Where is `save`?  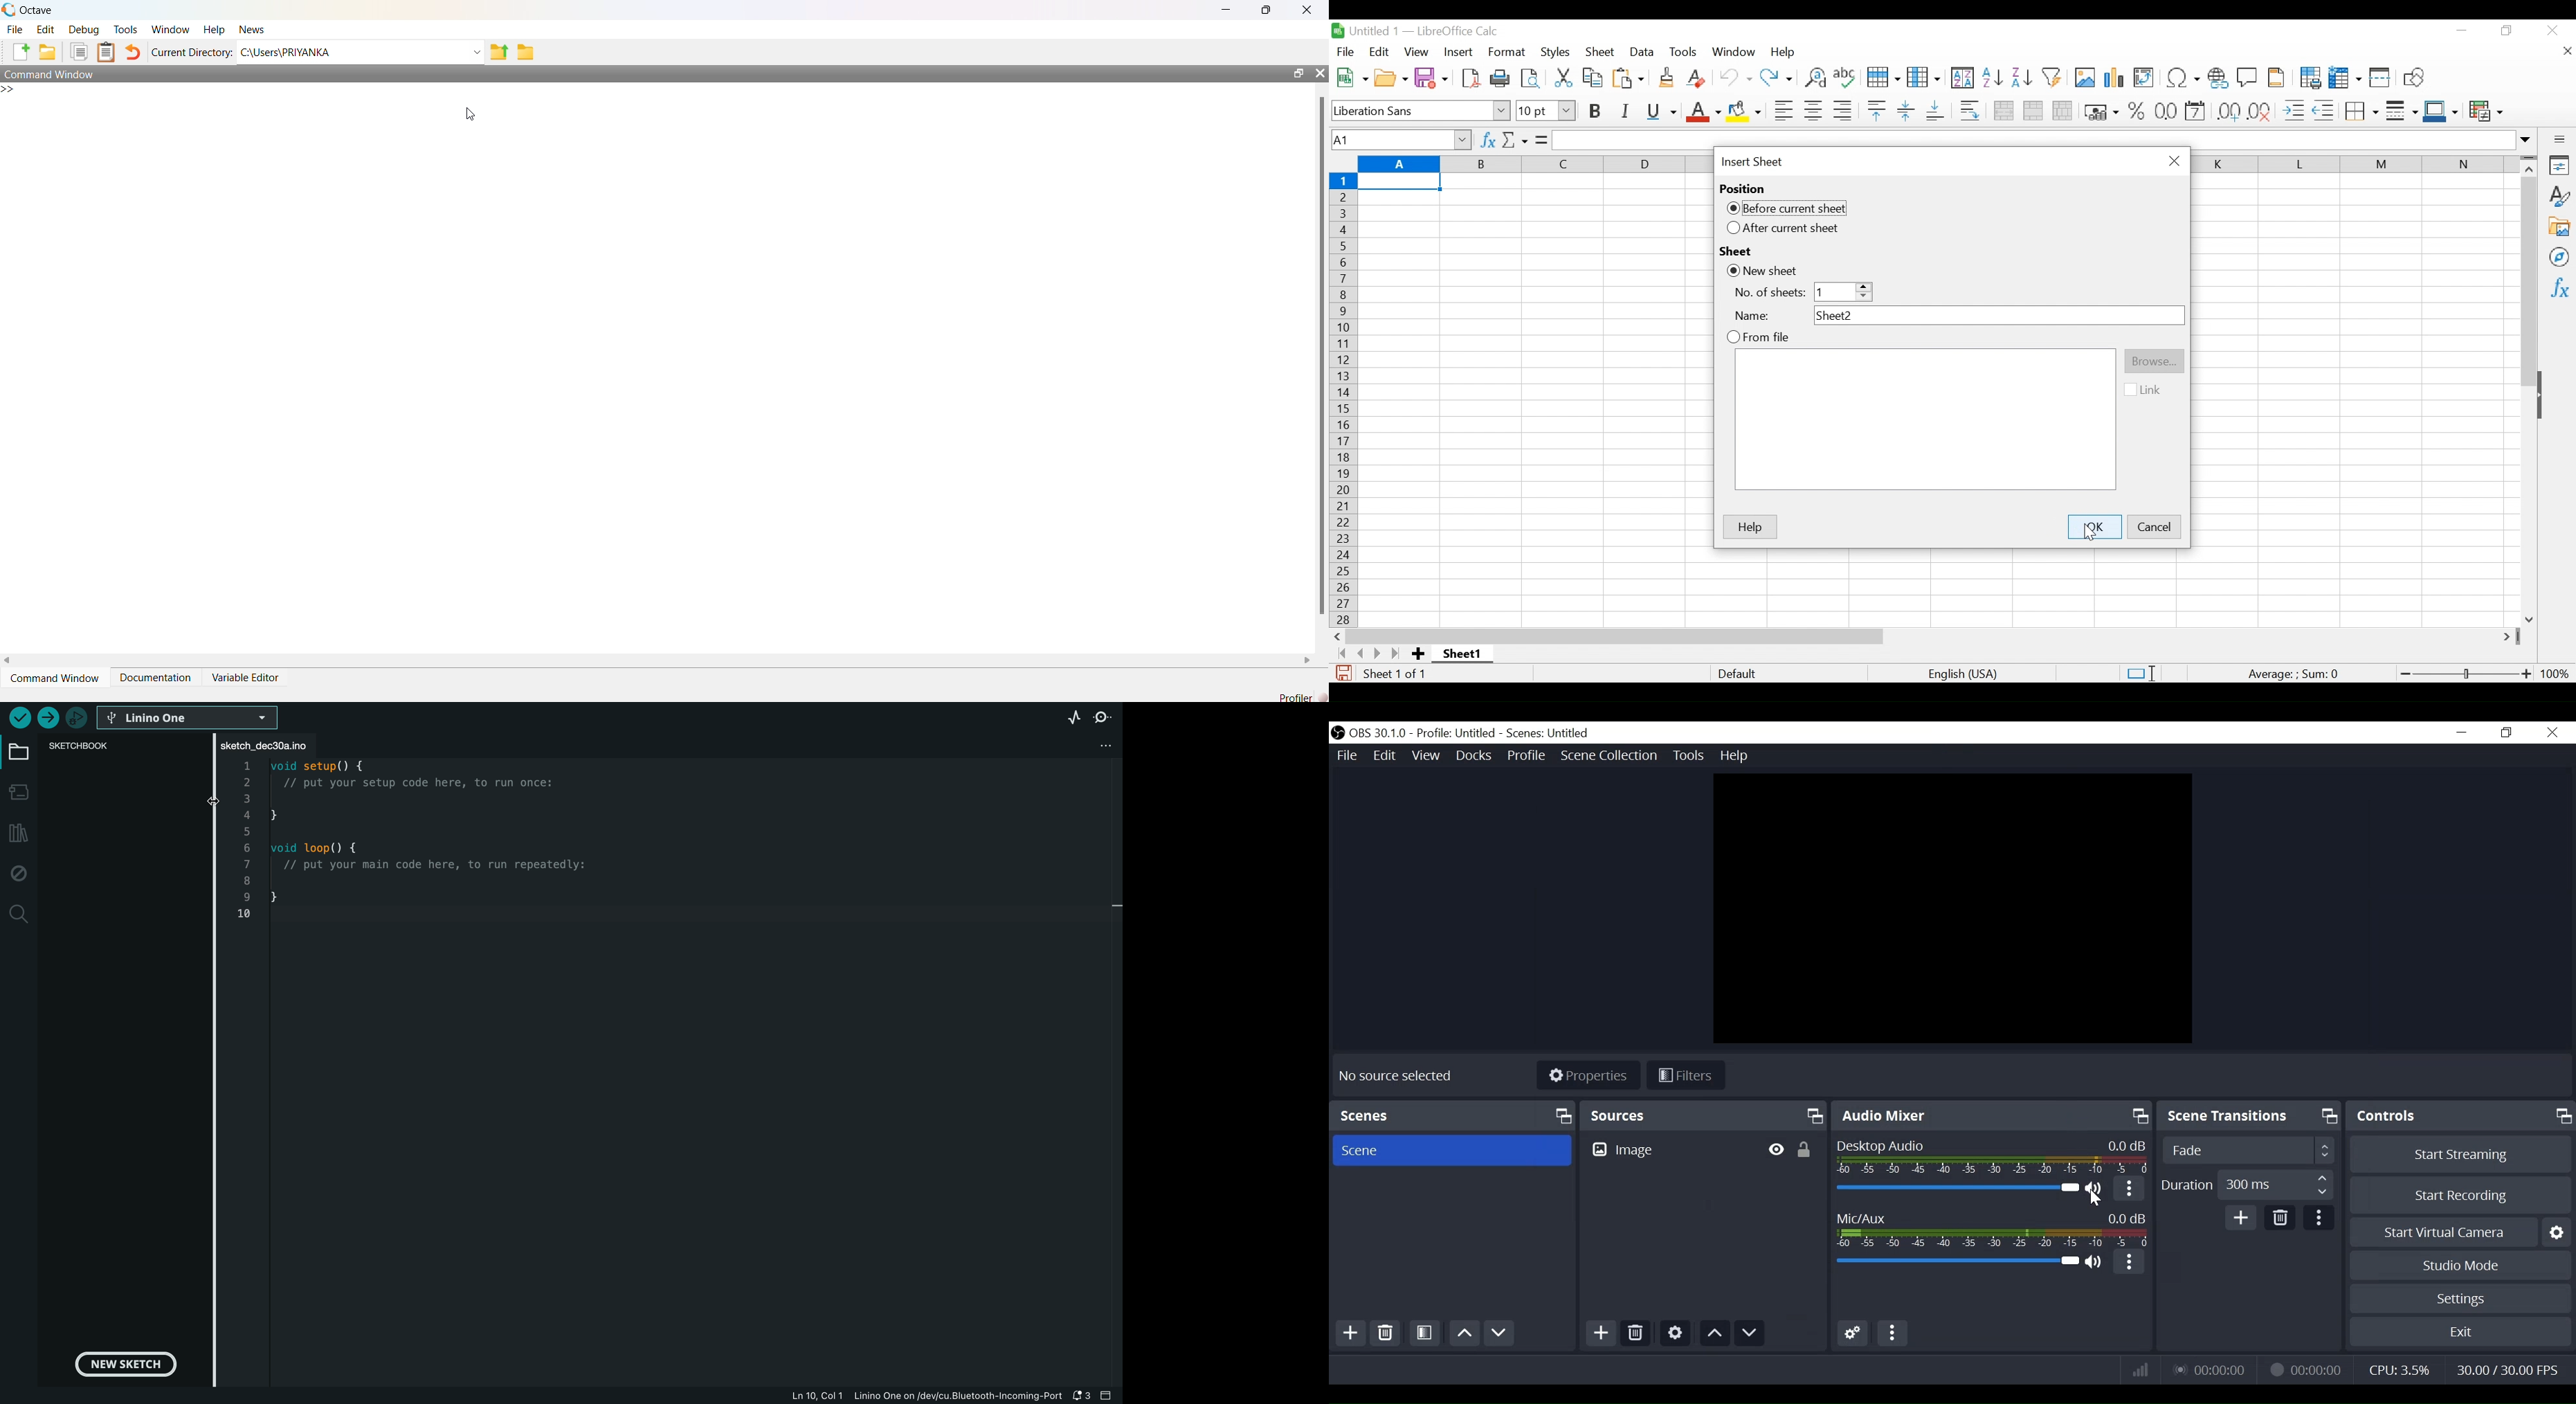 save is located at coordinates (529, 52).